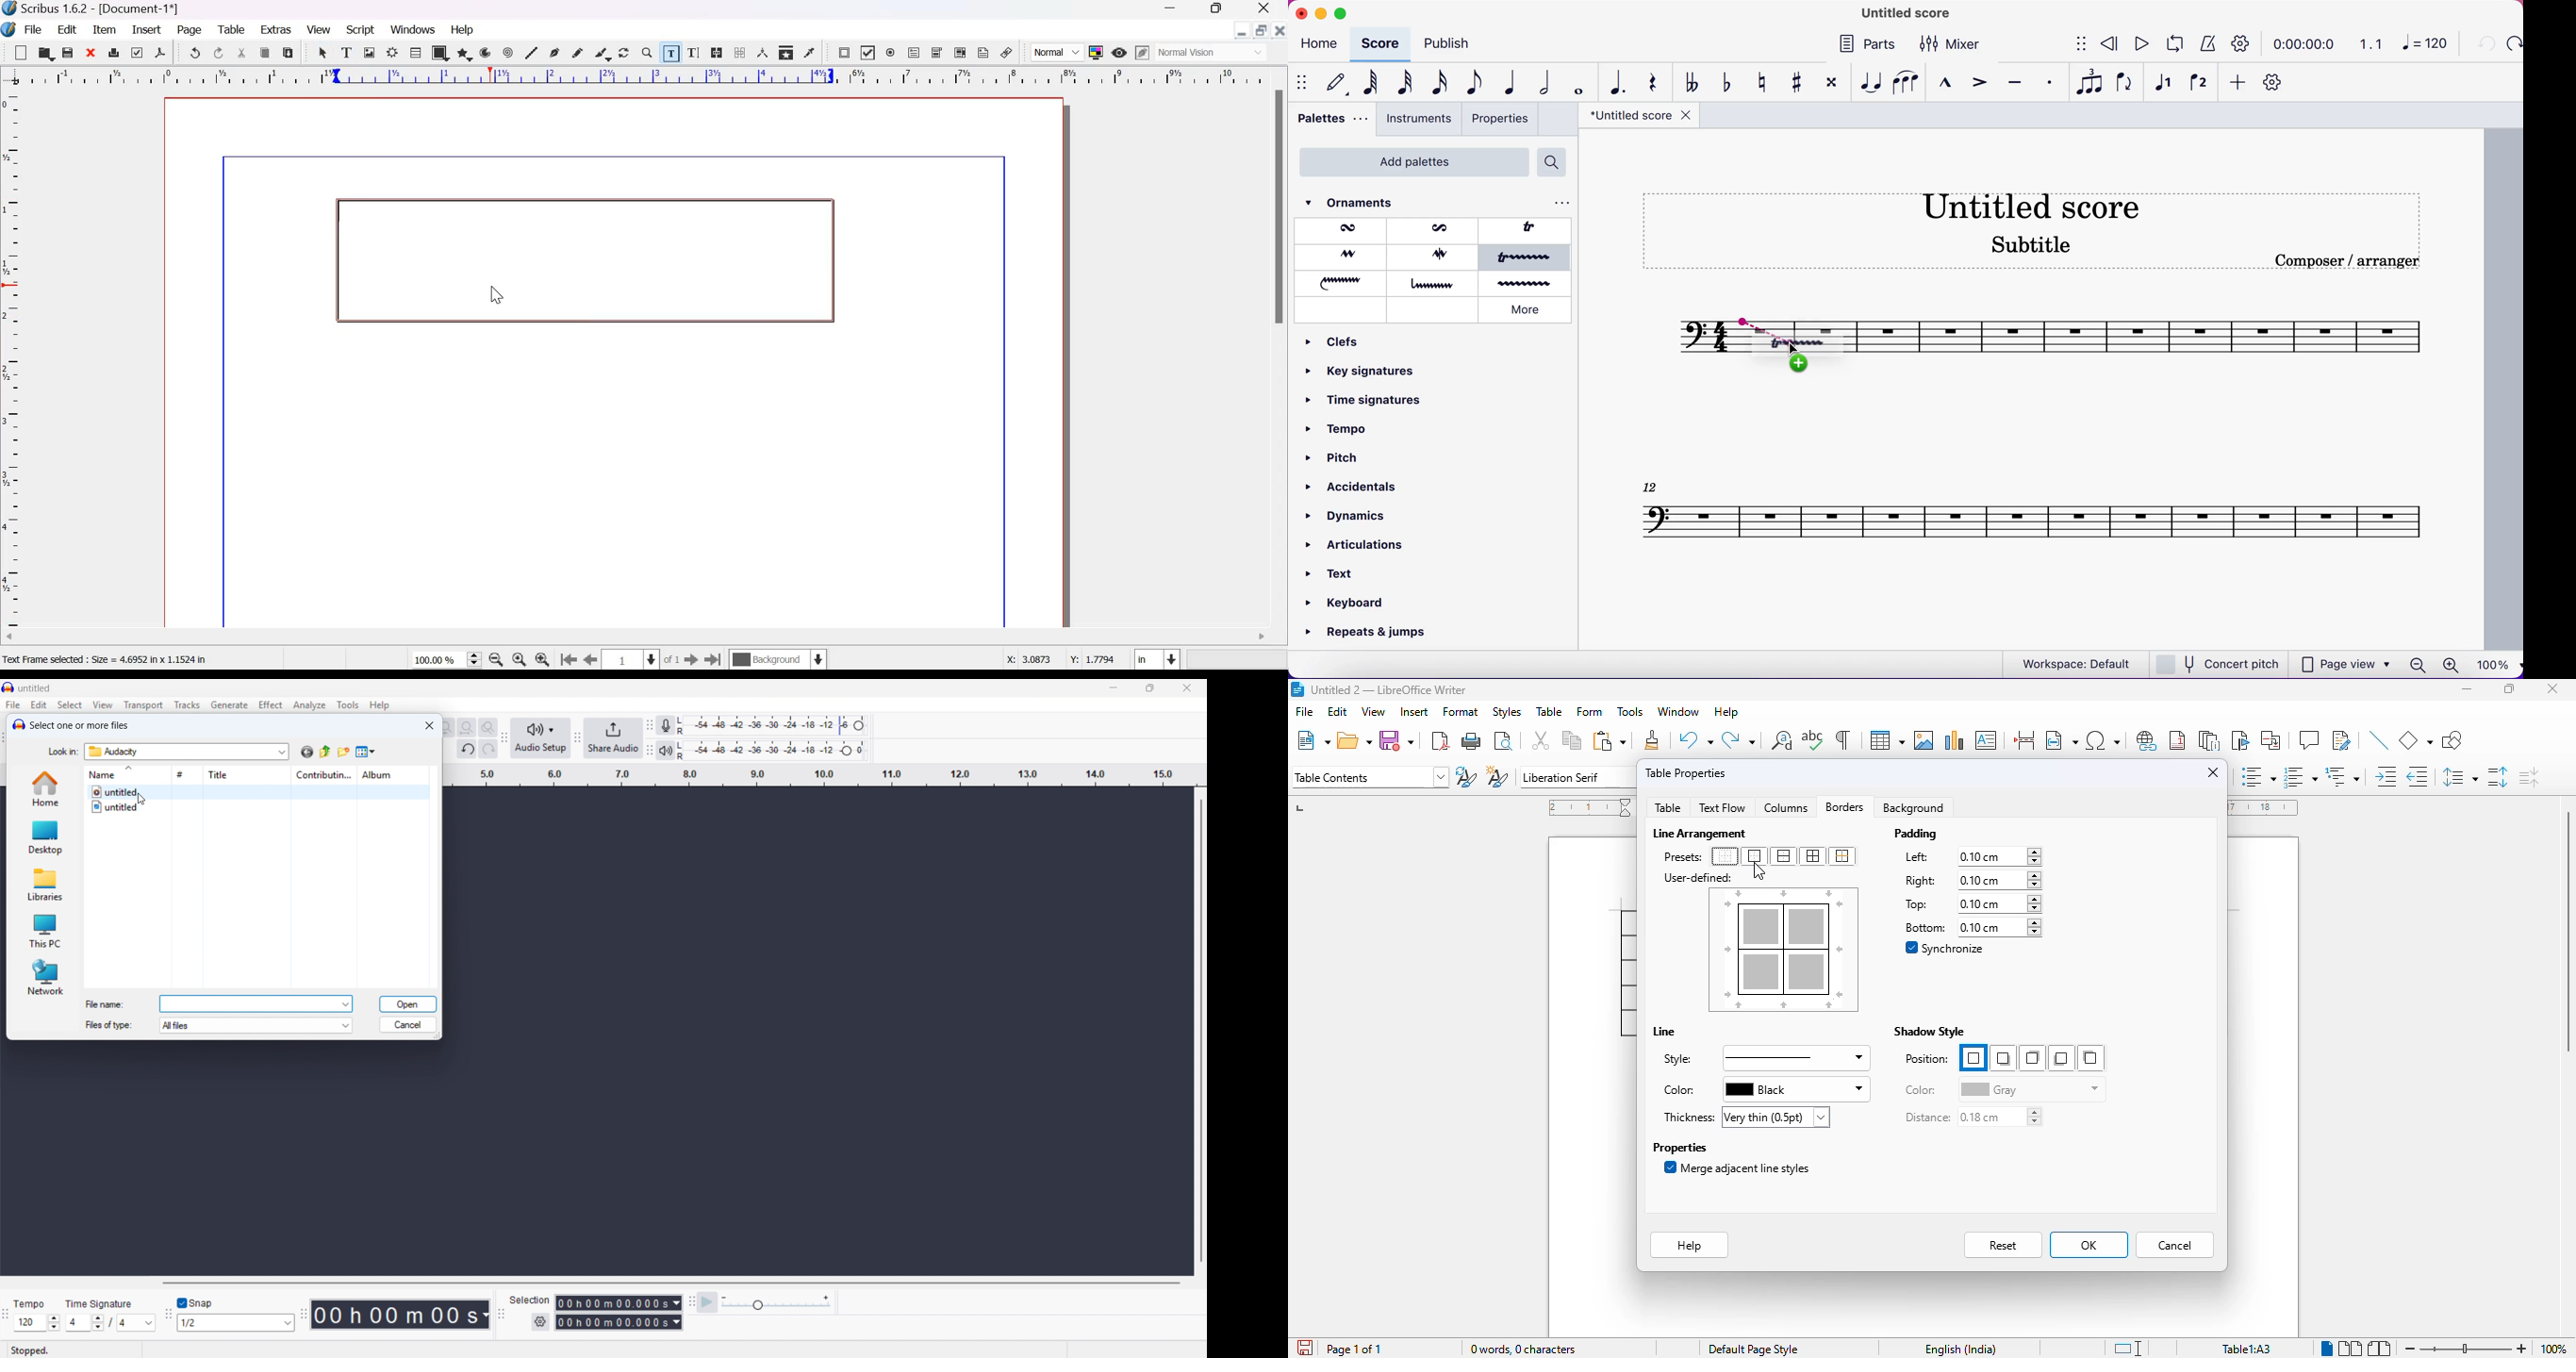 This screenshot has width=2576, height=1372. I want to click on Close, so click(1265, 9).